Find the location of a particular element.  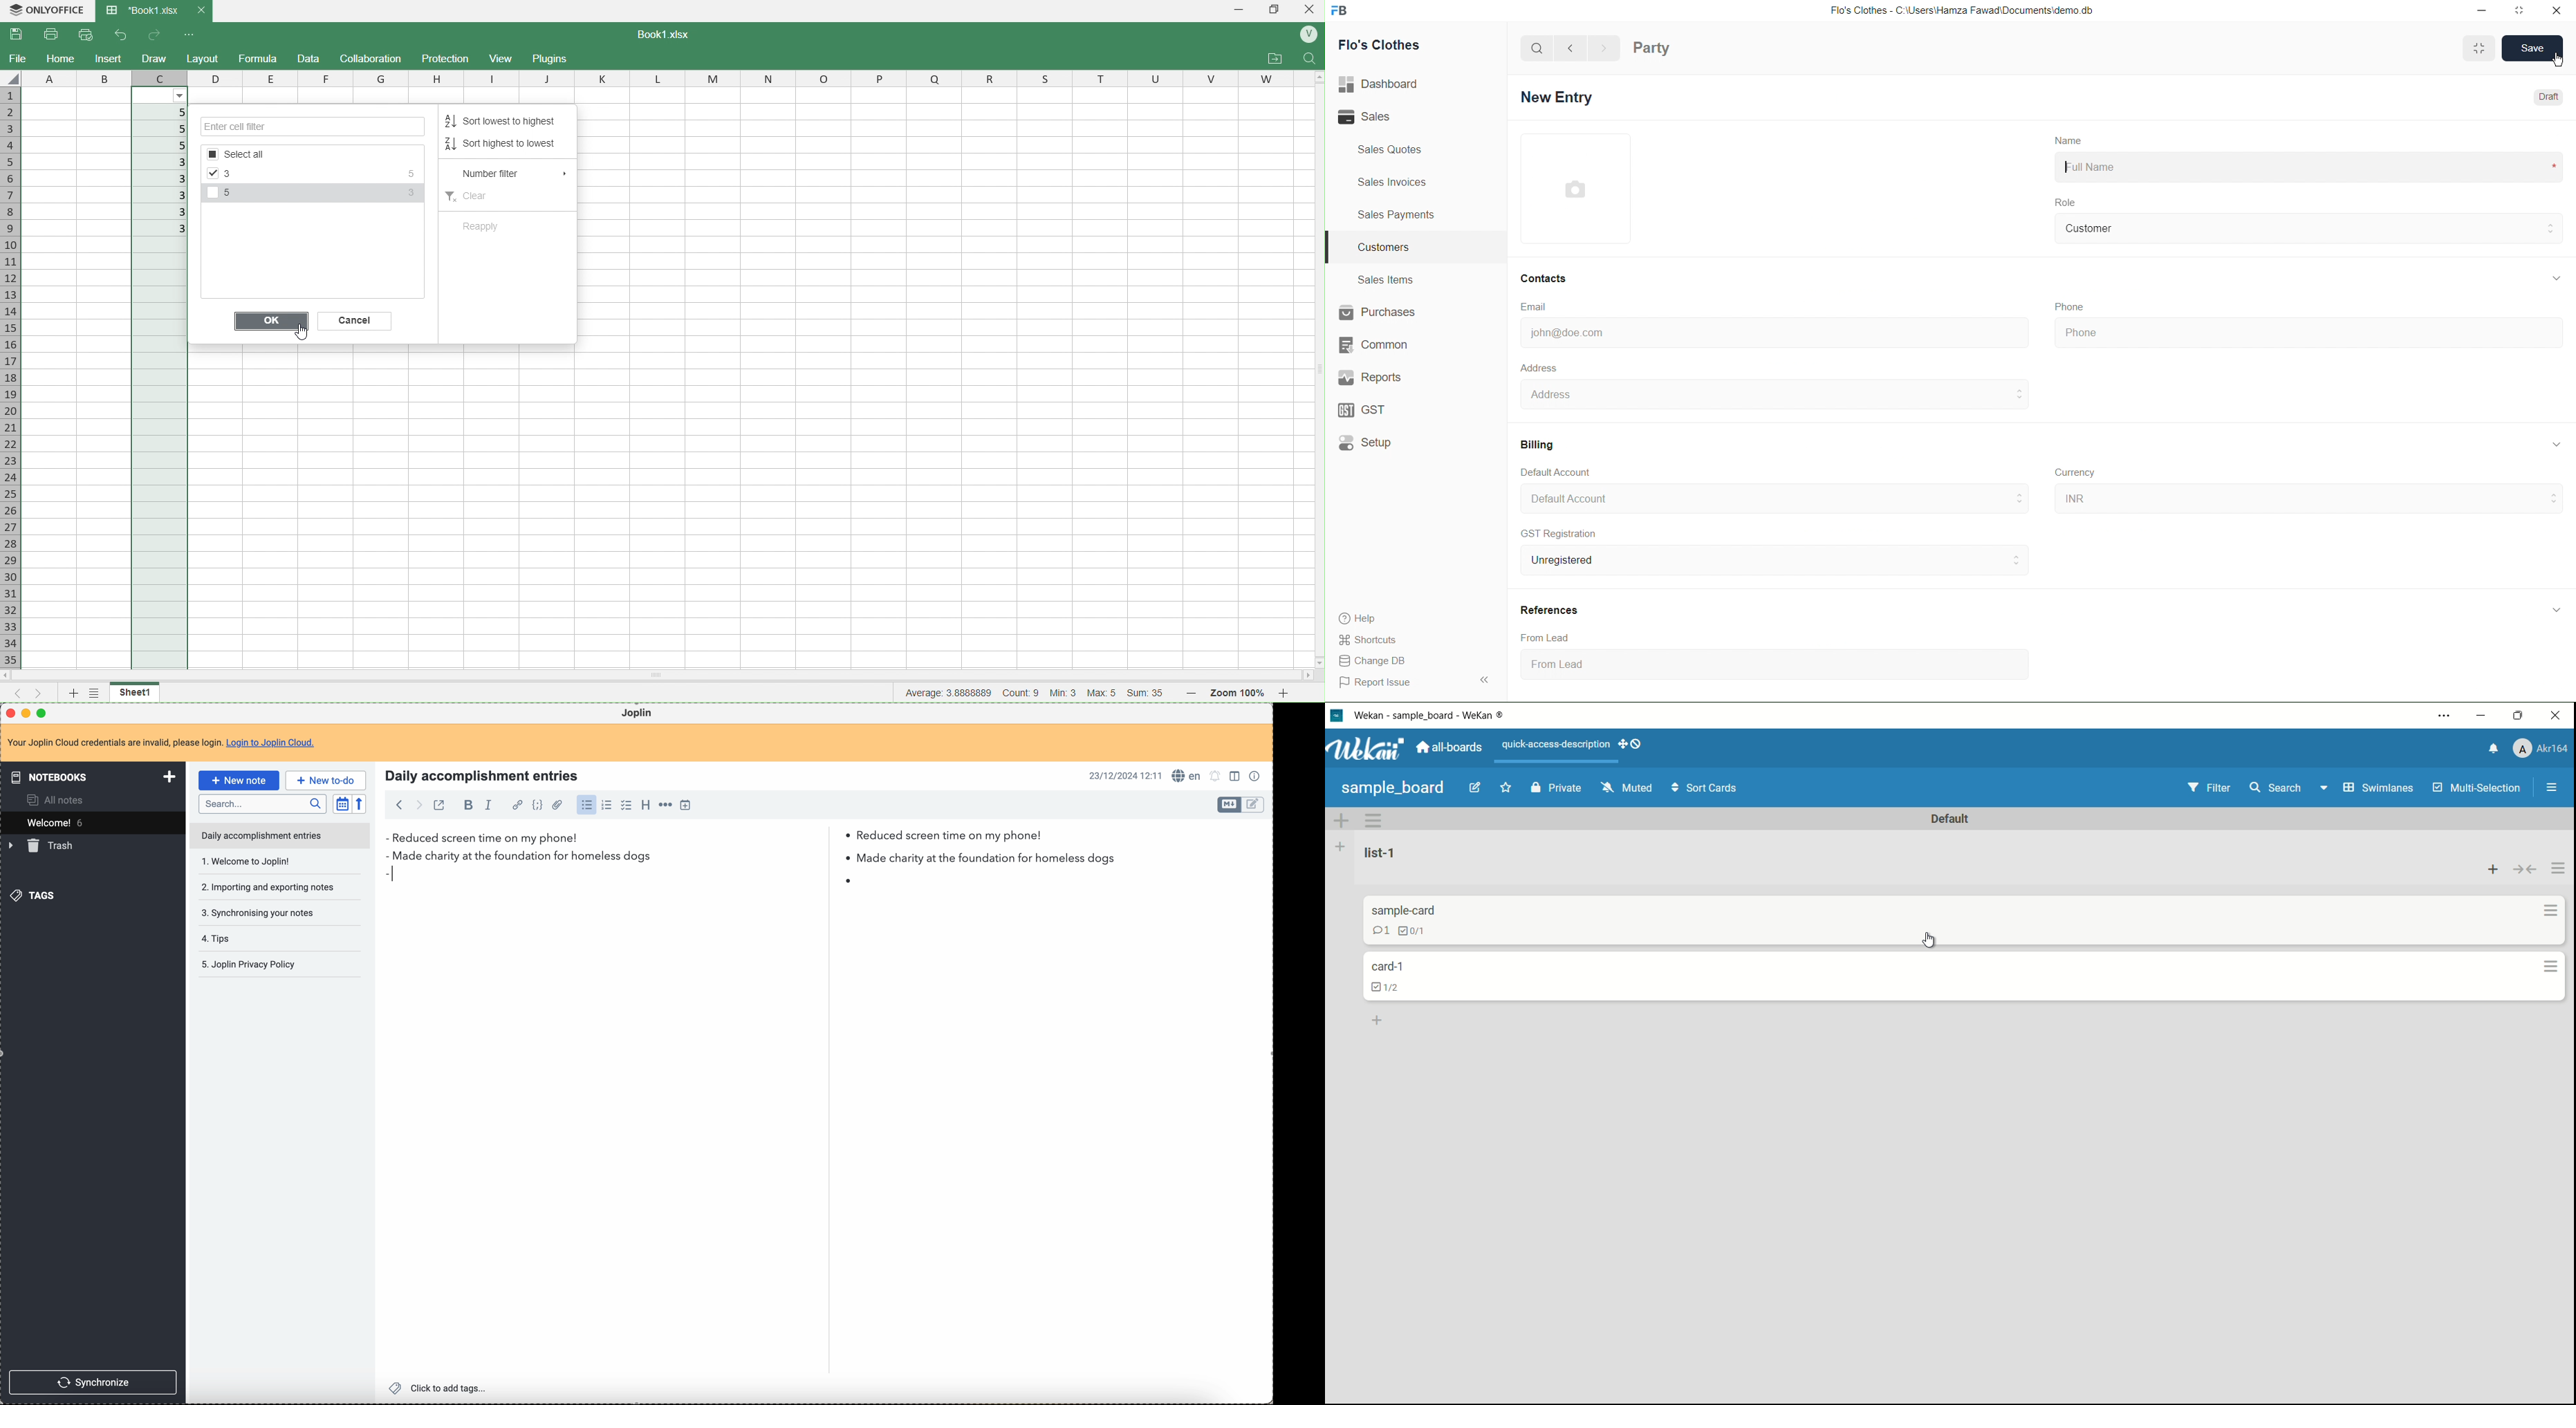

Insert is located at coordinates (109, 58).